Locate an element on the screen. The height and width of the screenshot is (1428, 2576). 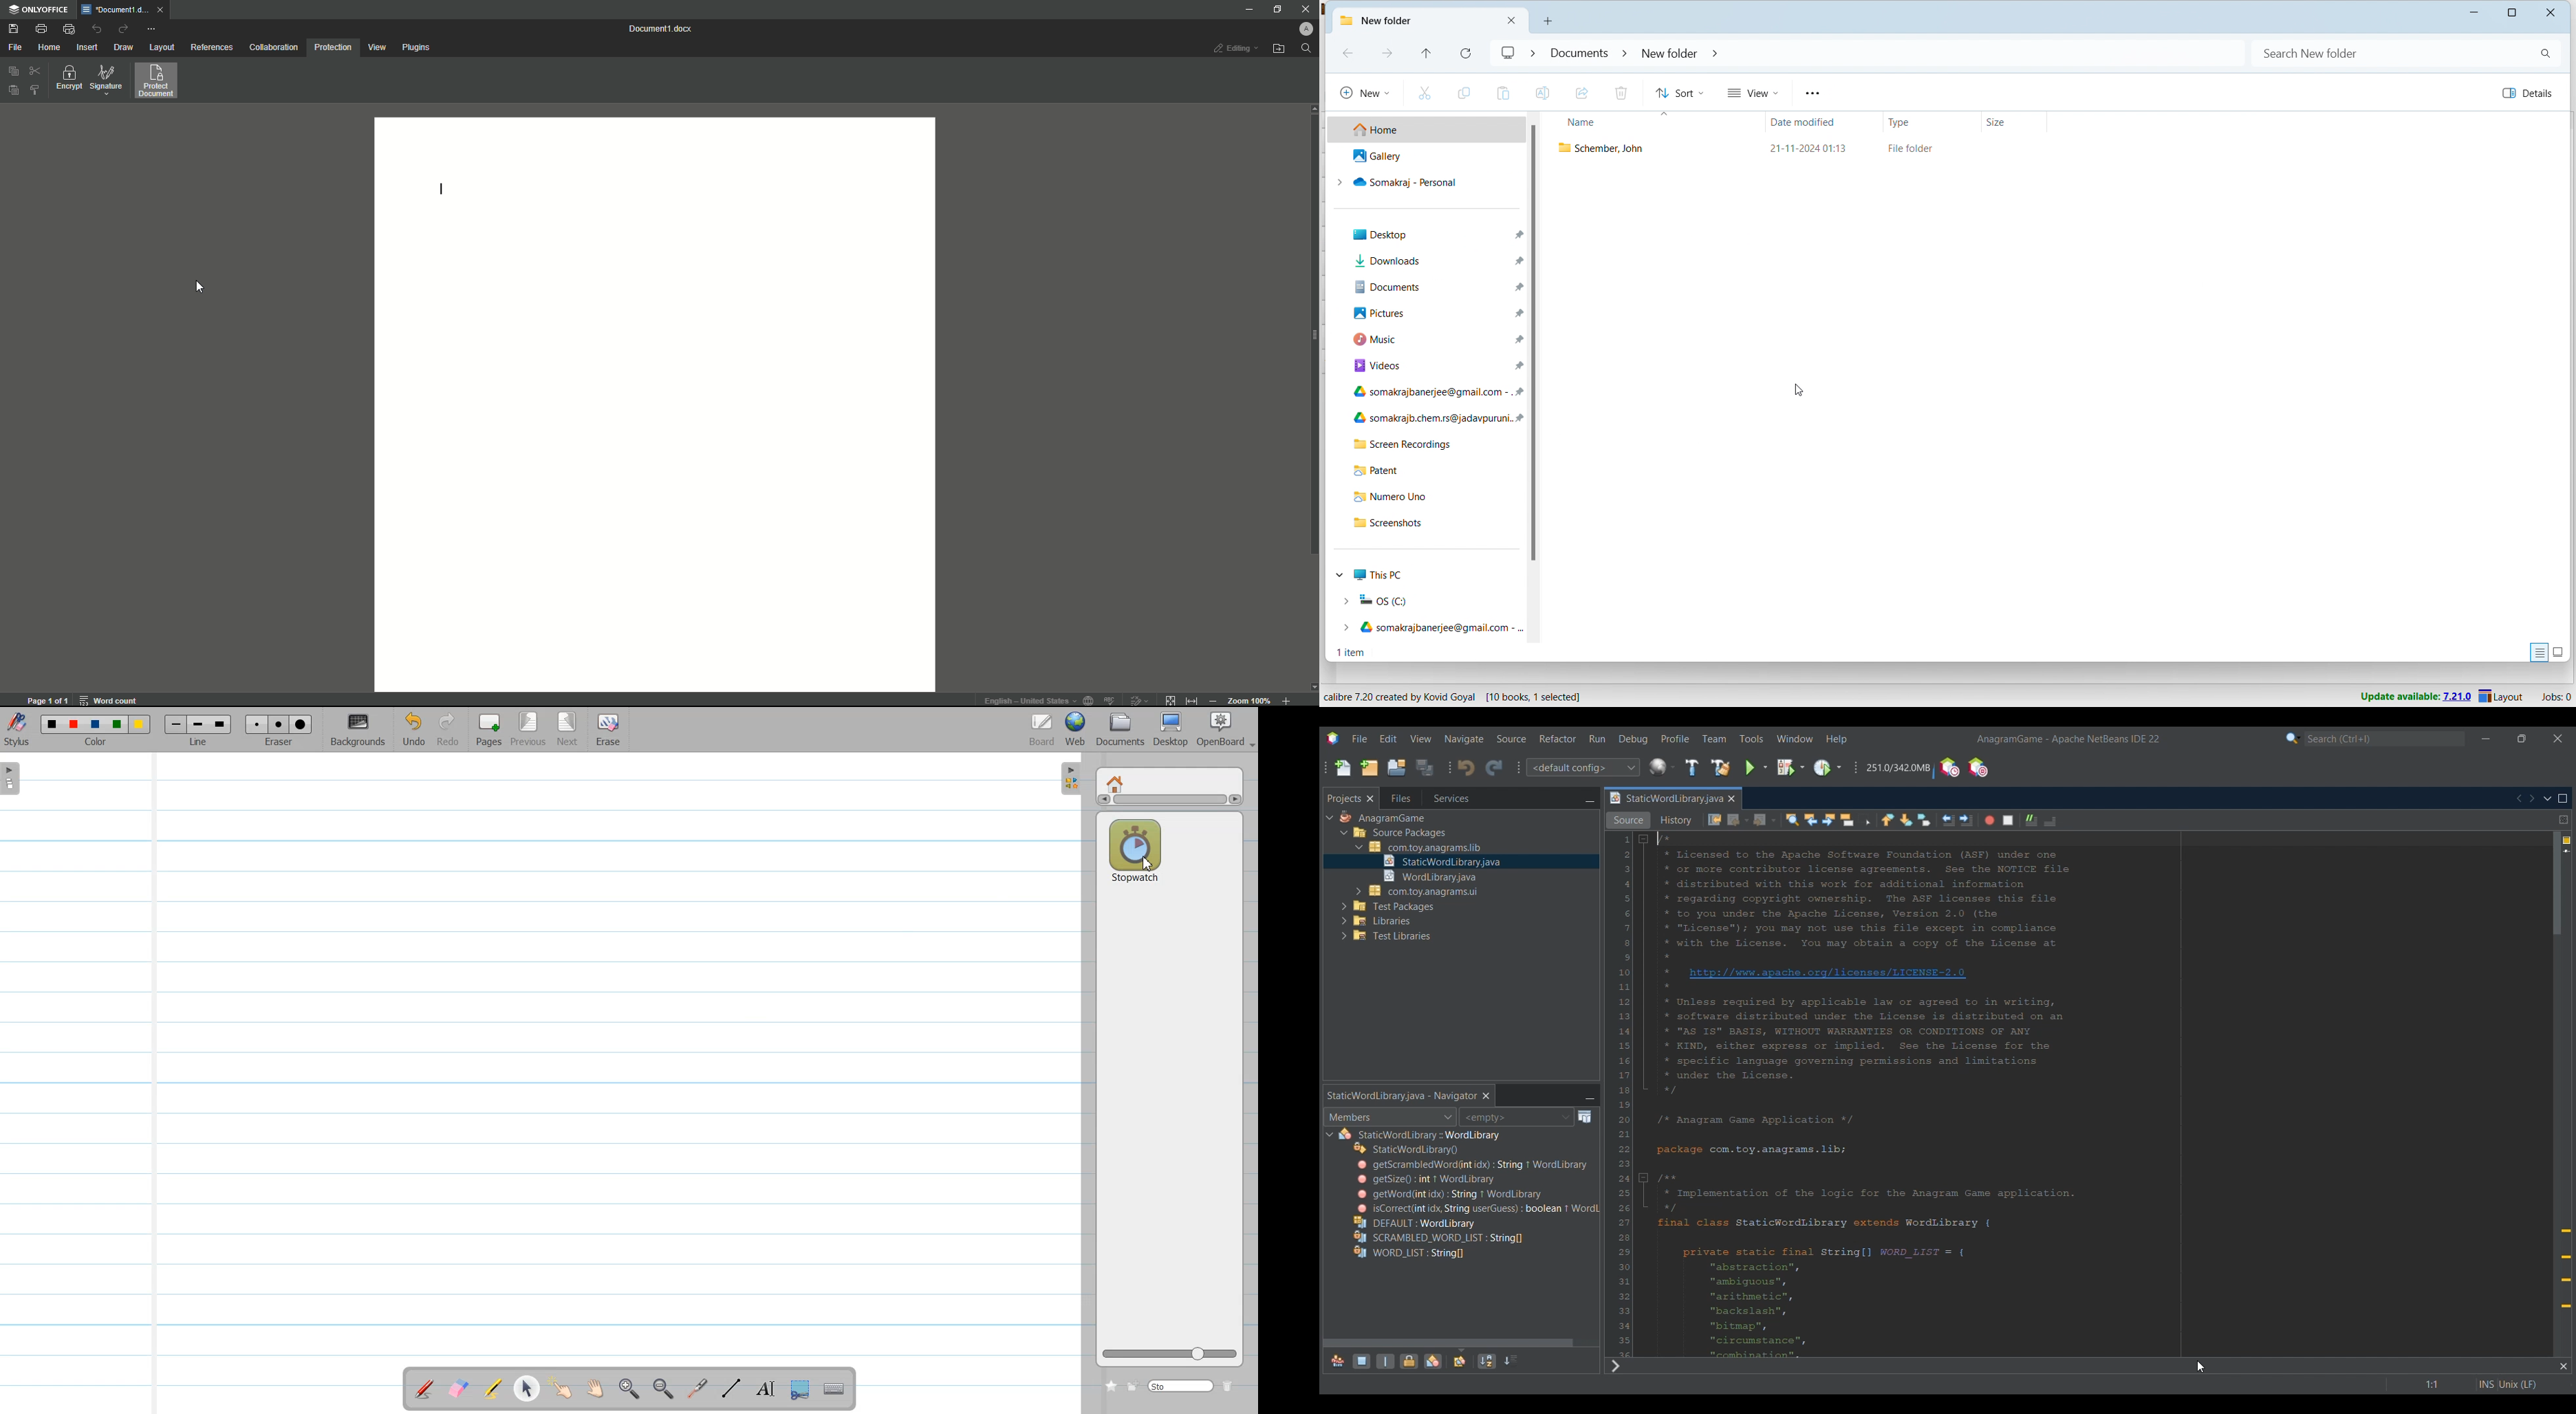
OS C drive is located at coordinates (1379, 600).